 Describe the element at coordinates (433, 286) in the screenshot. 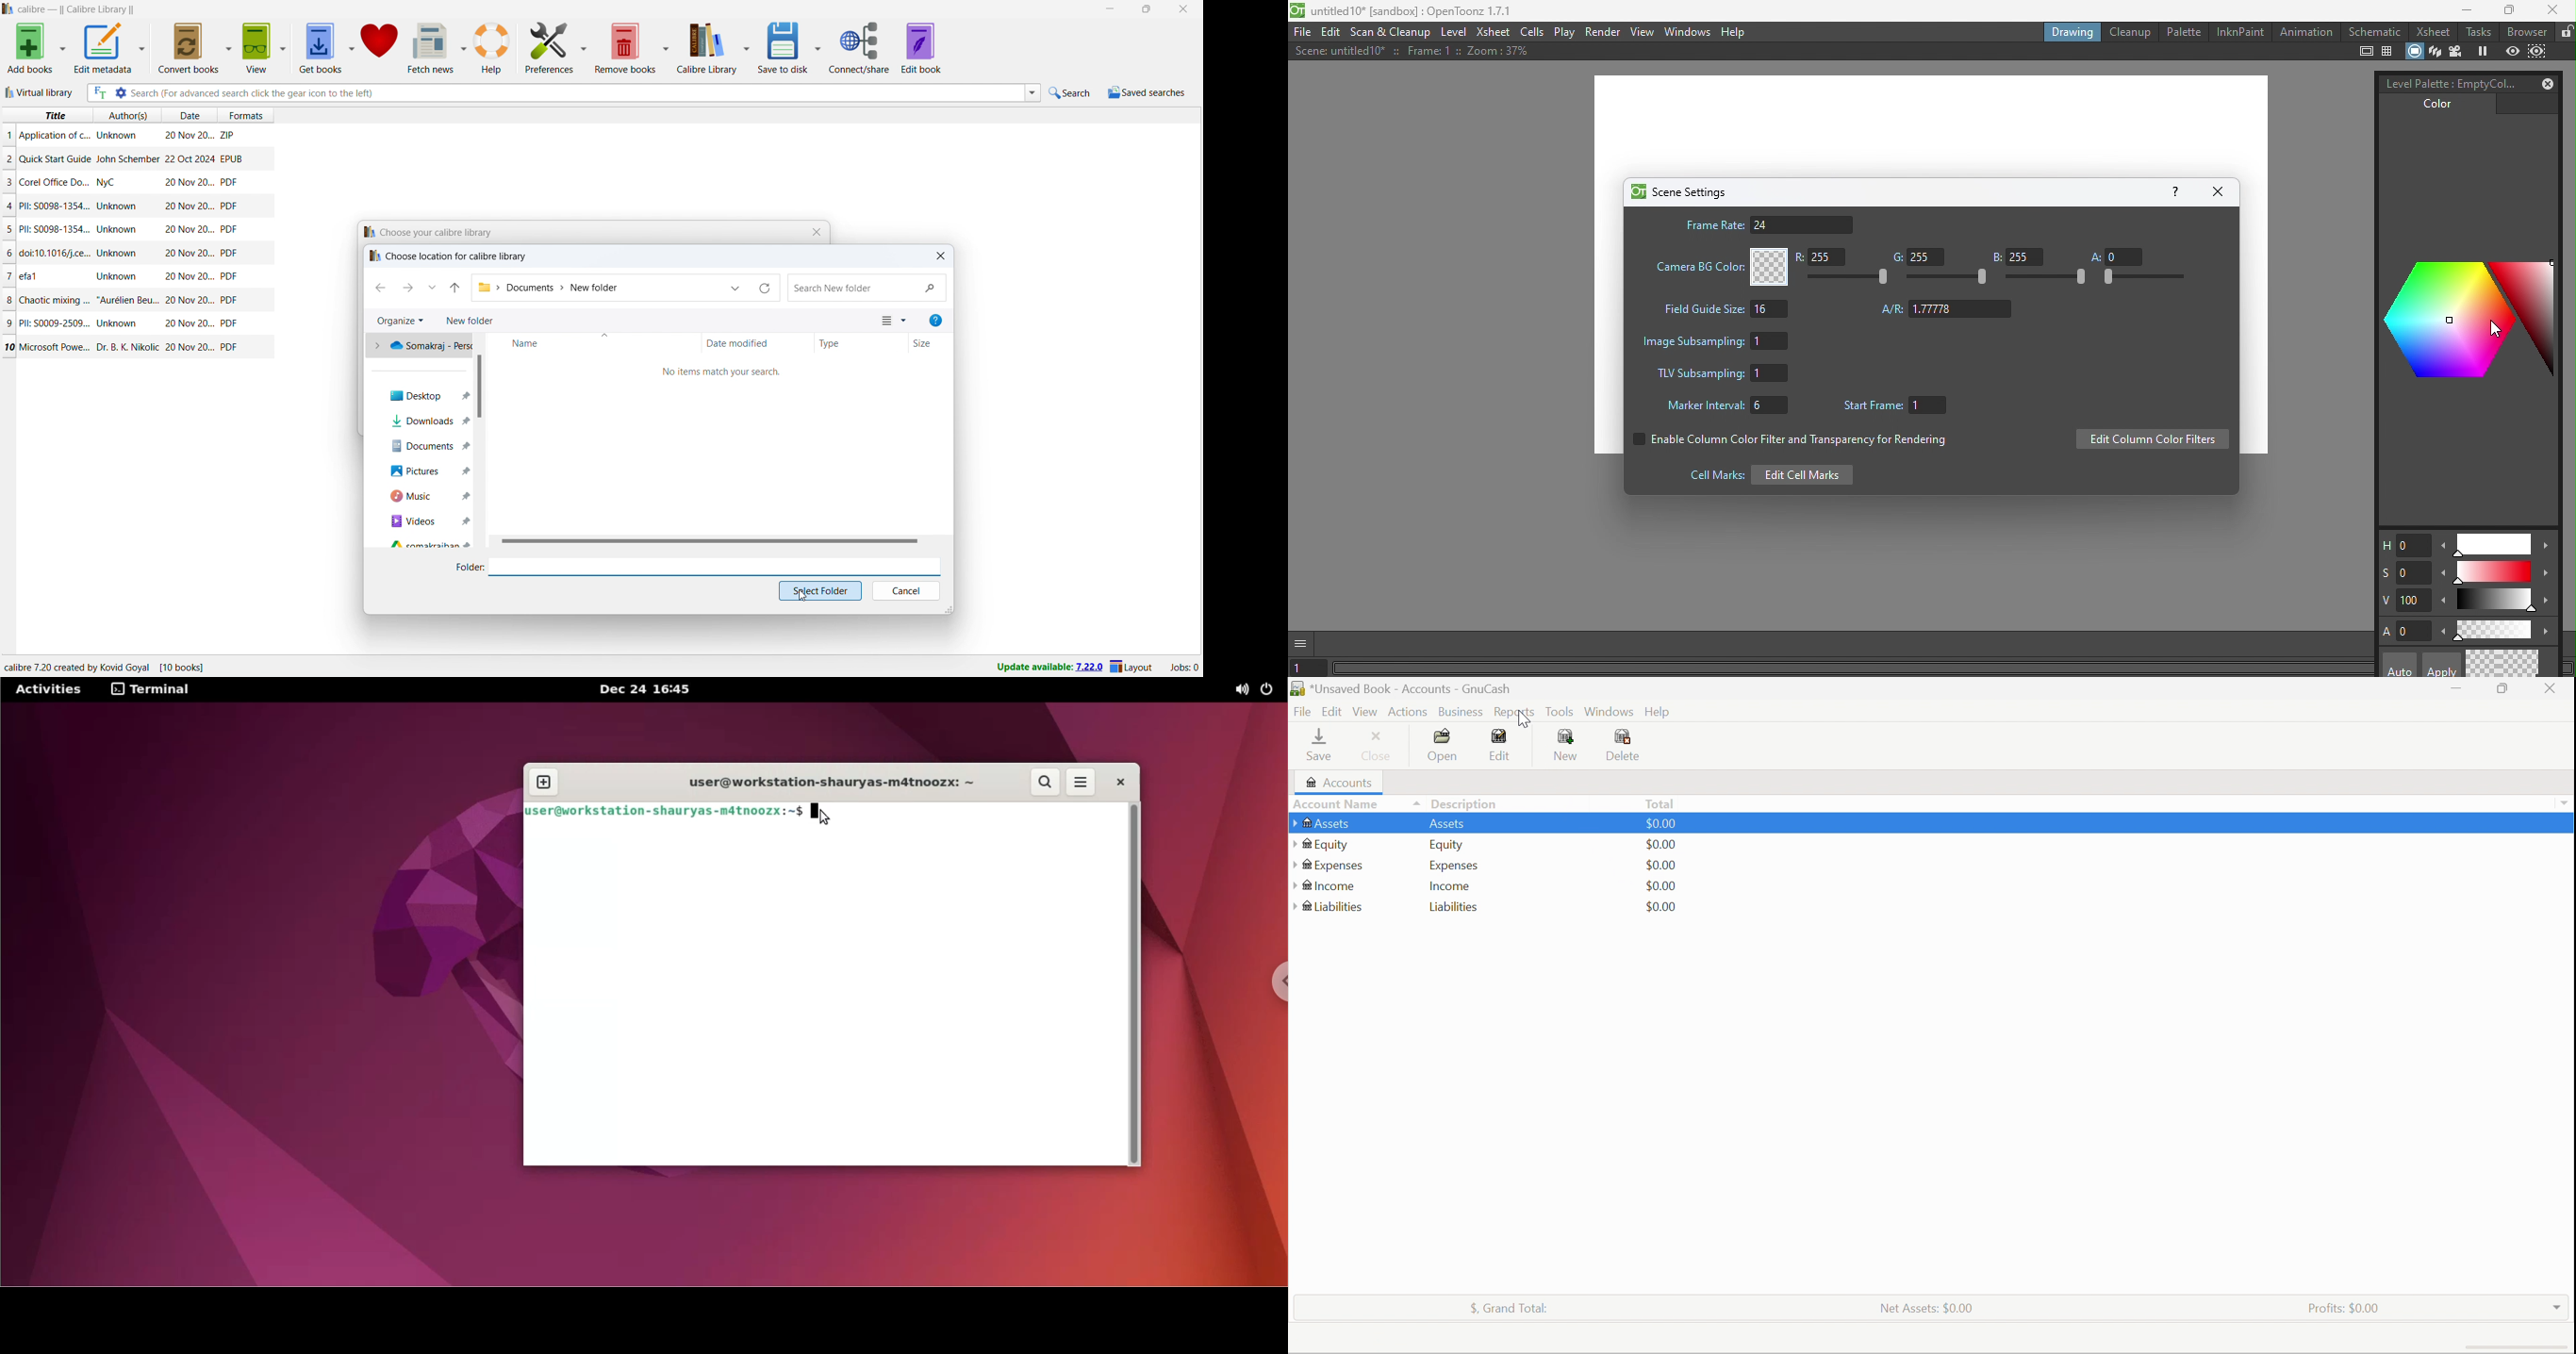

I see `recent locations` at that location.